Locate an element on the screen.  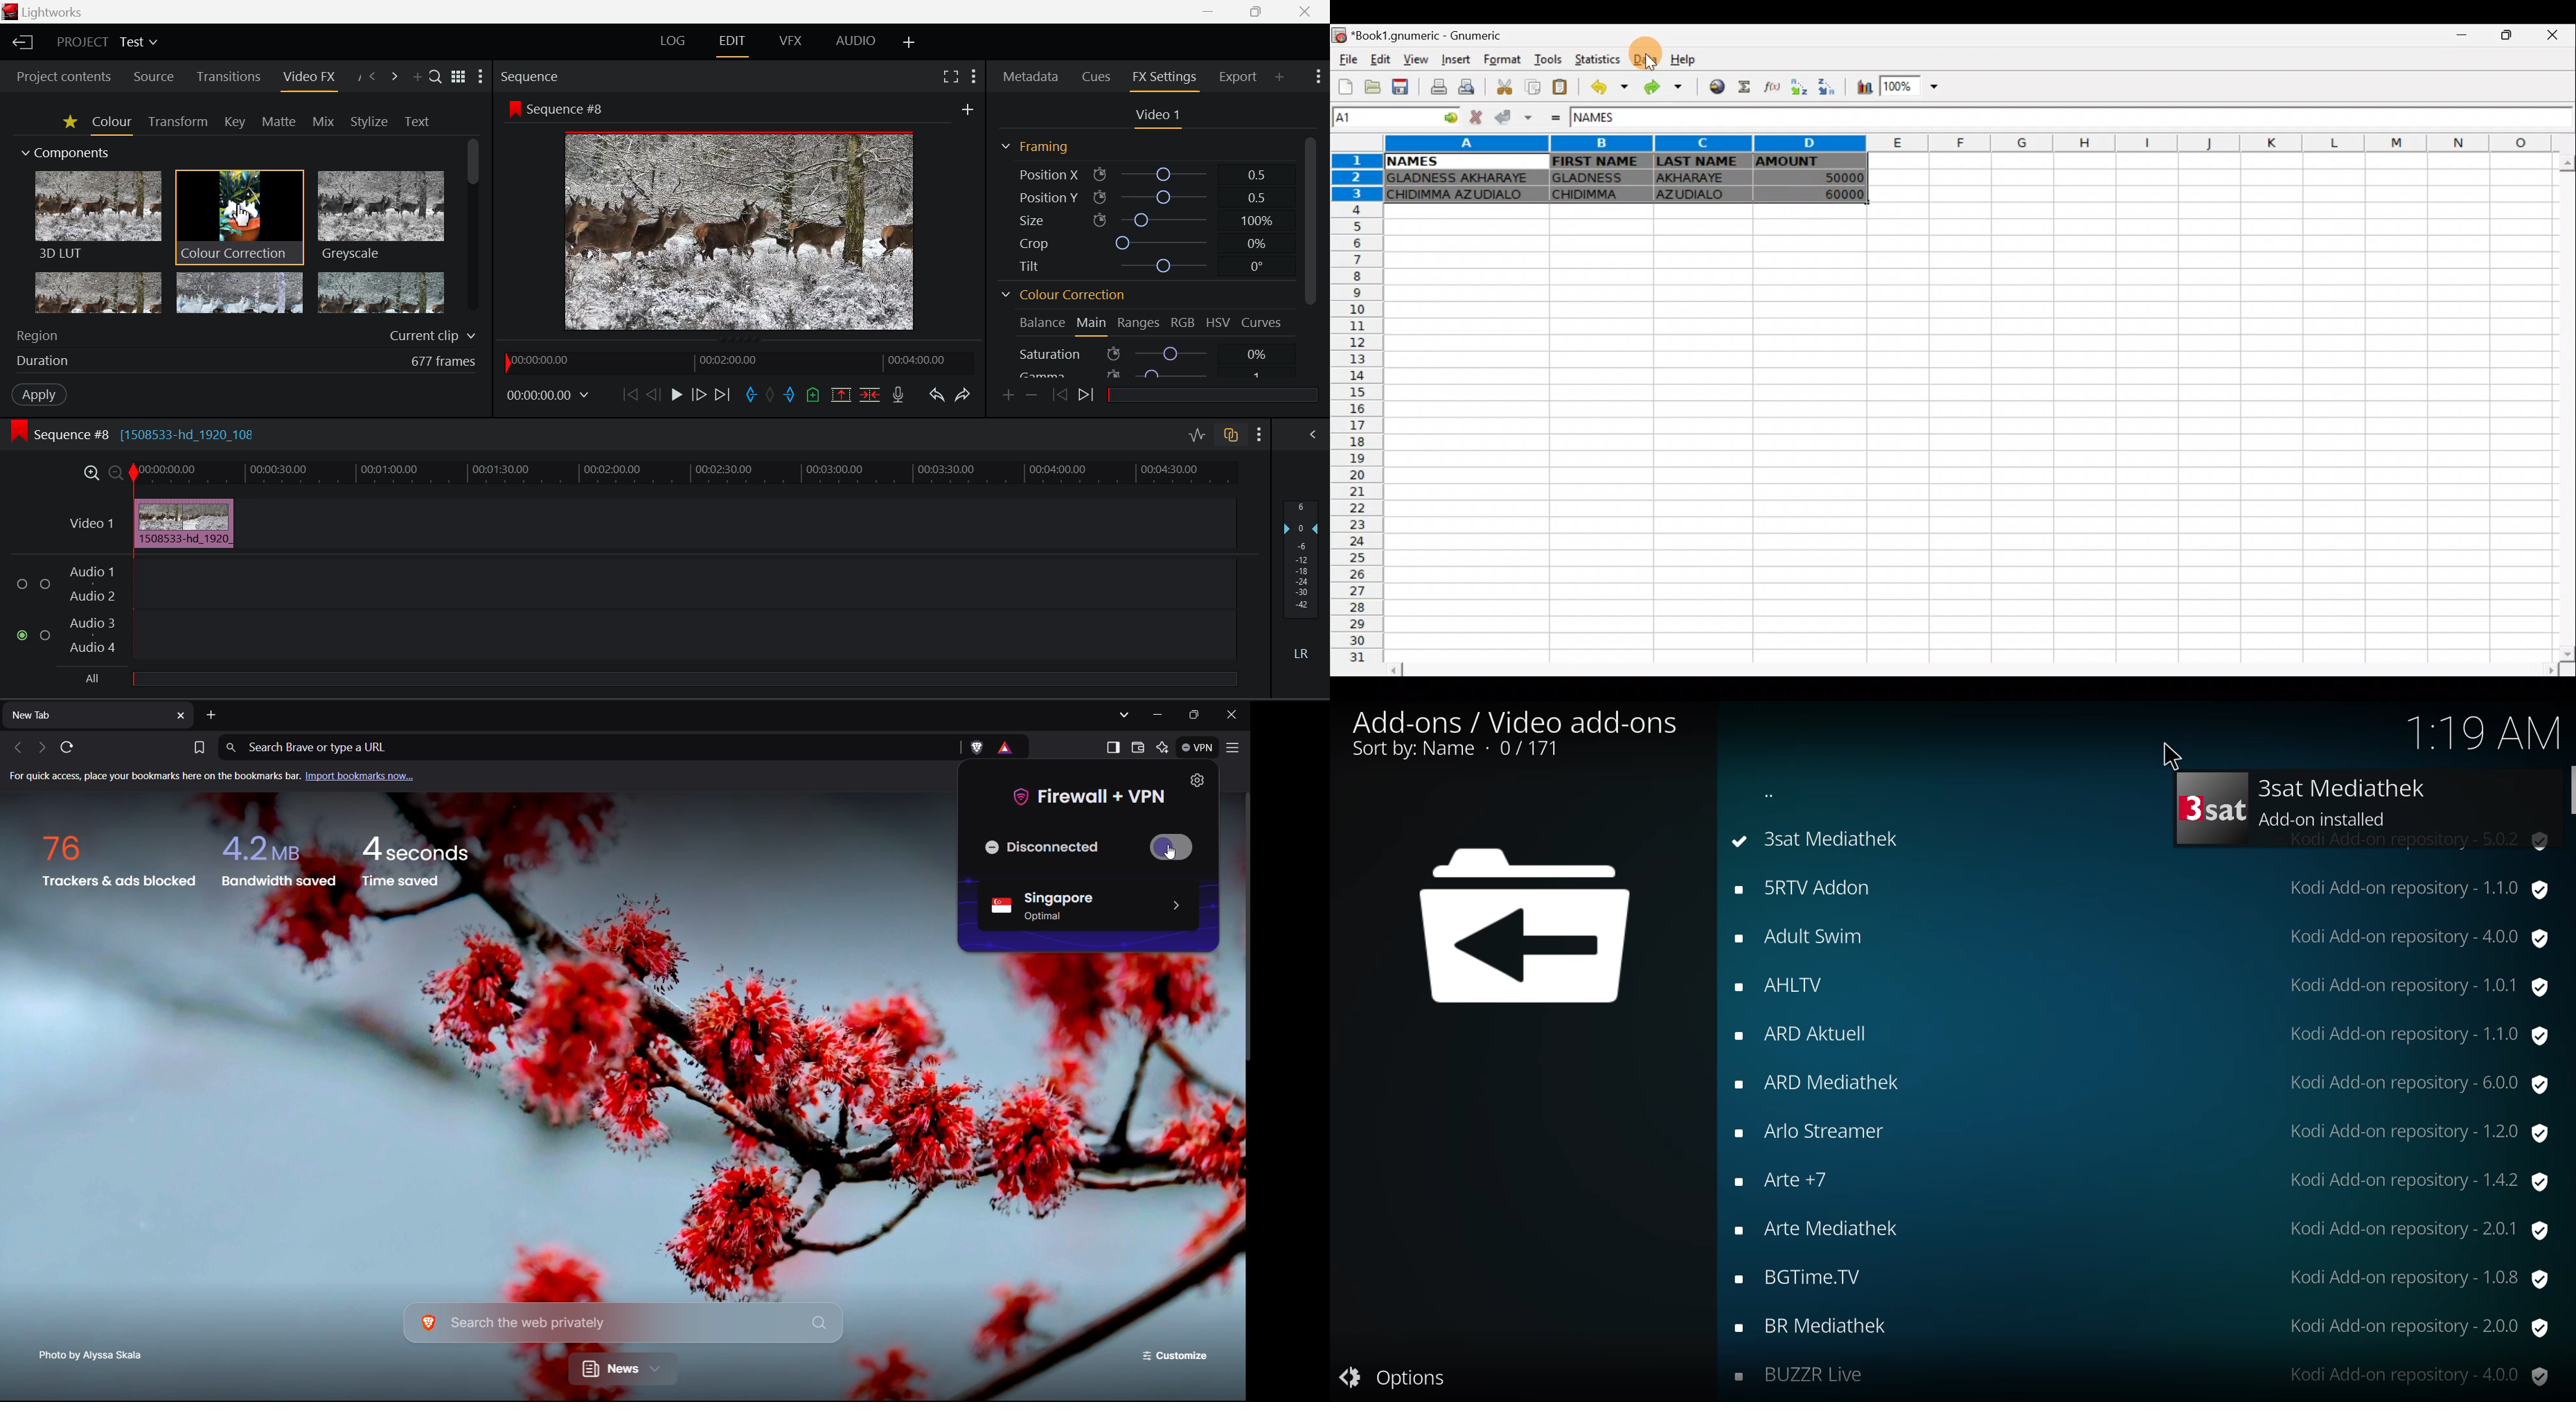
CHIDIMMA is located at coordinates (1598, 194).